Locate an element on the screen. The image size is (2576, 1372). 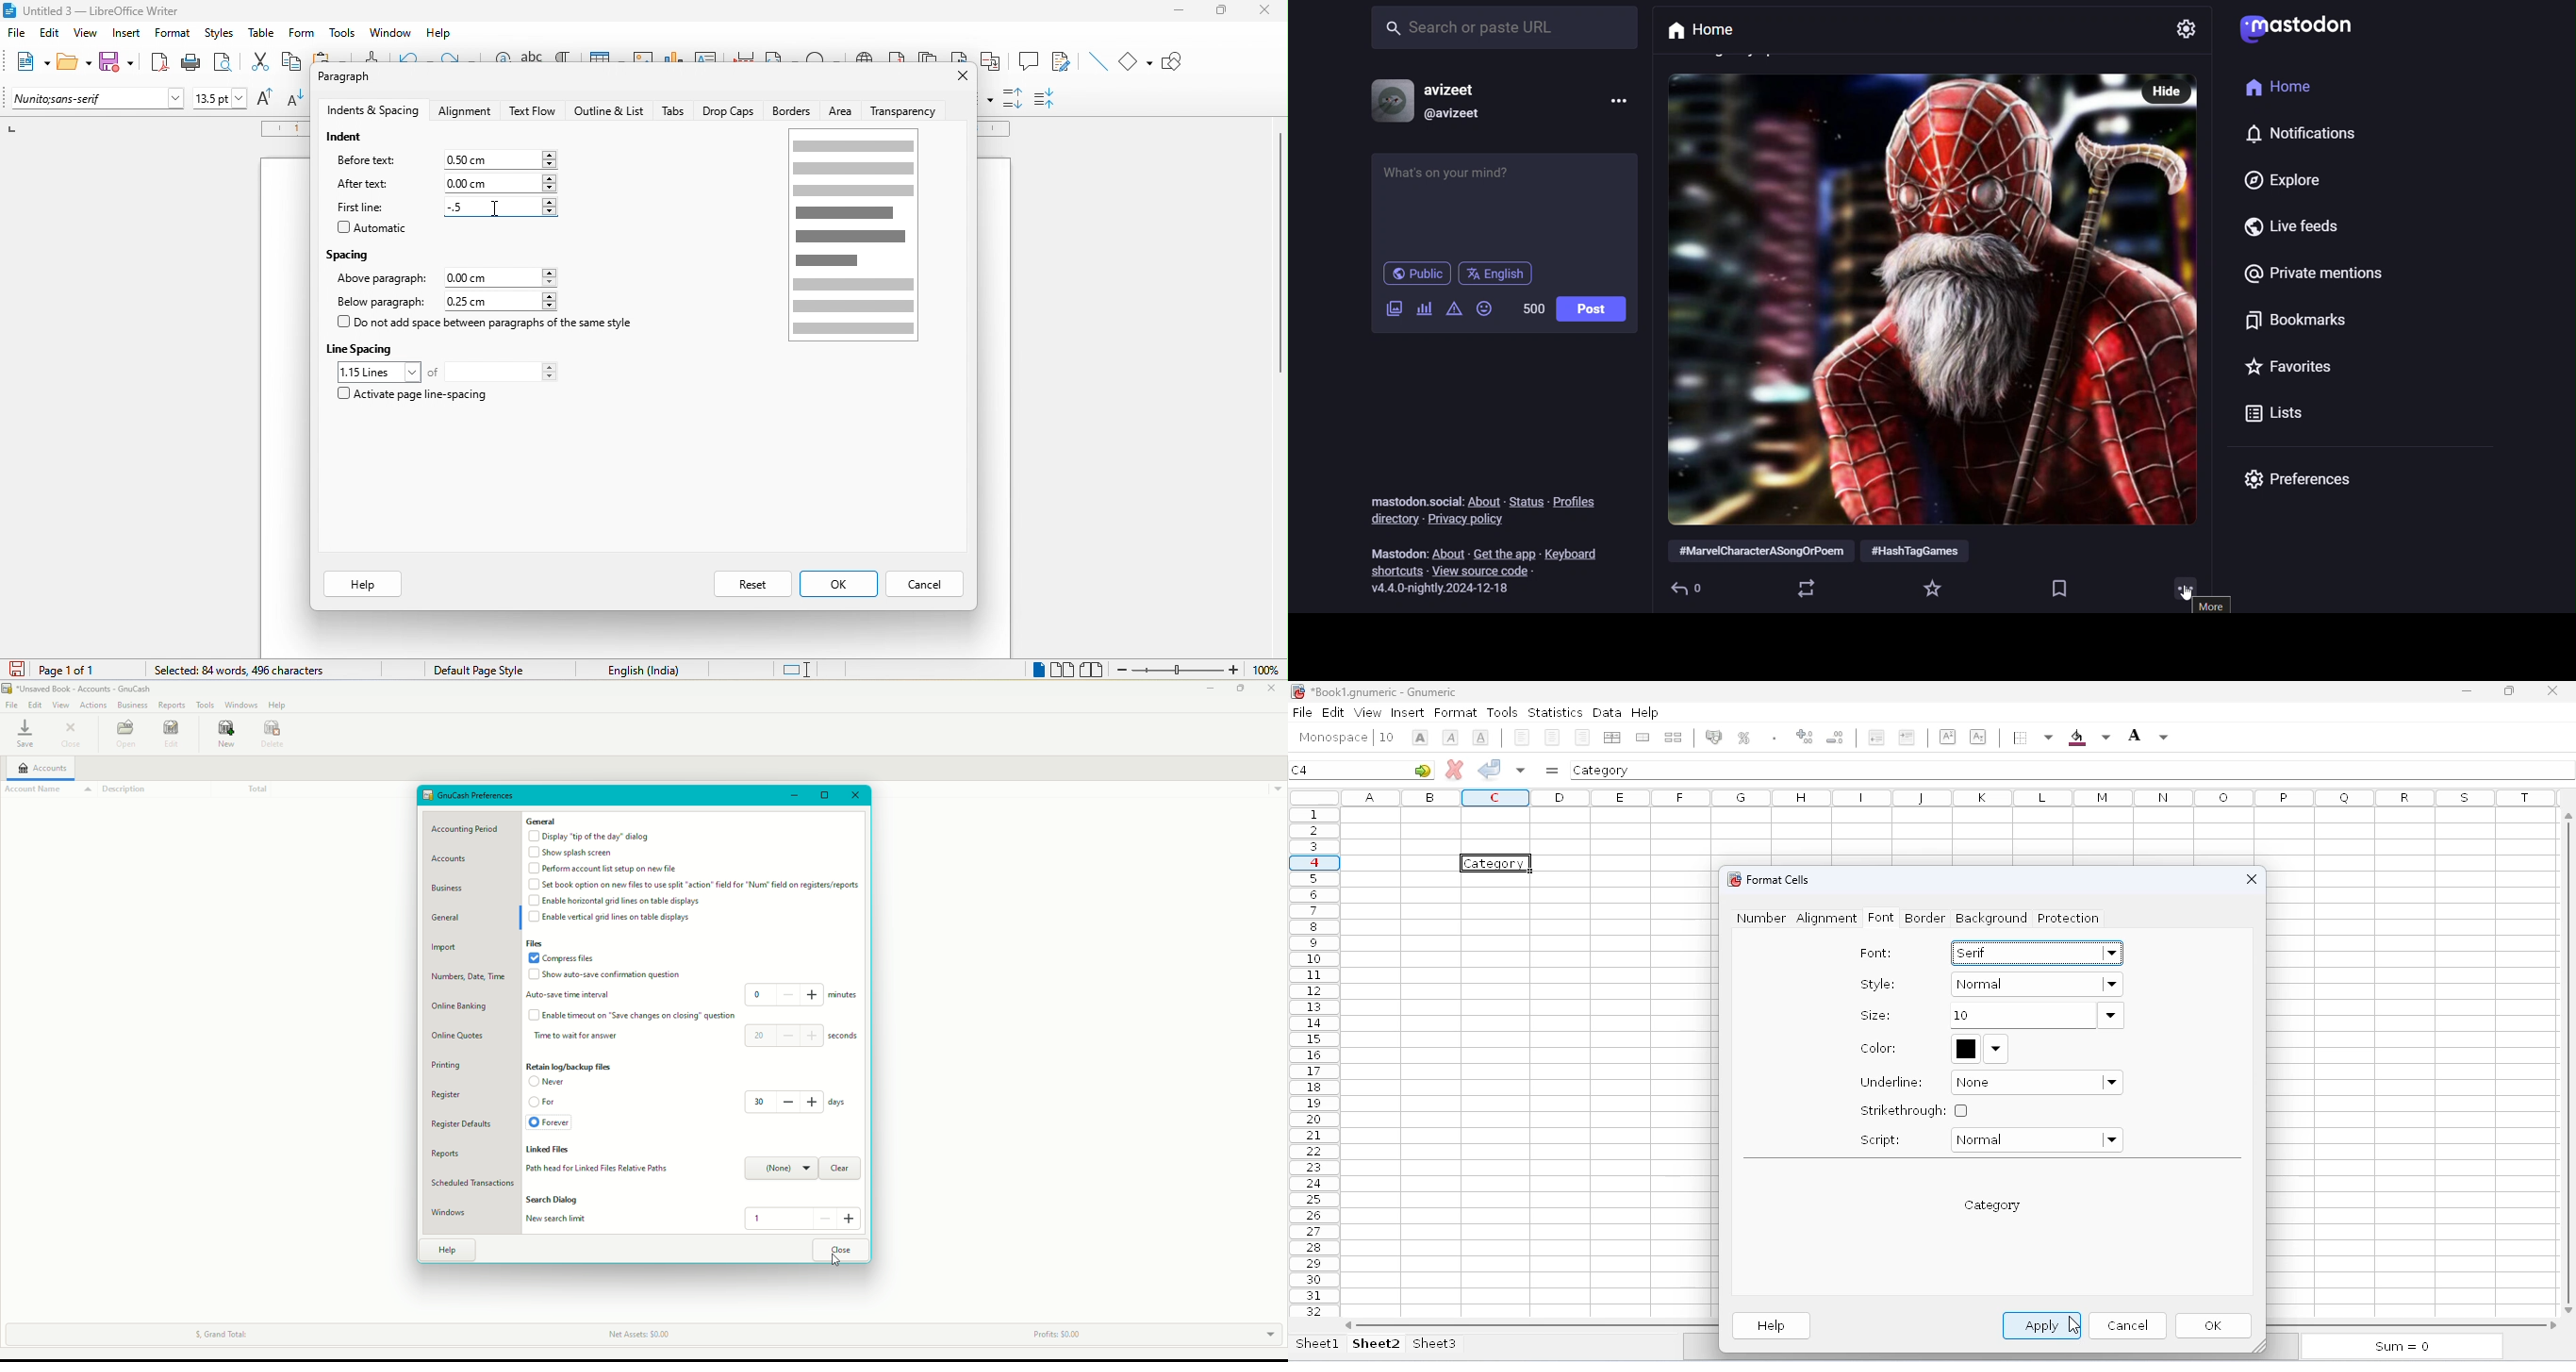
shortcuts is located at coordinates (1397, 571).